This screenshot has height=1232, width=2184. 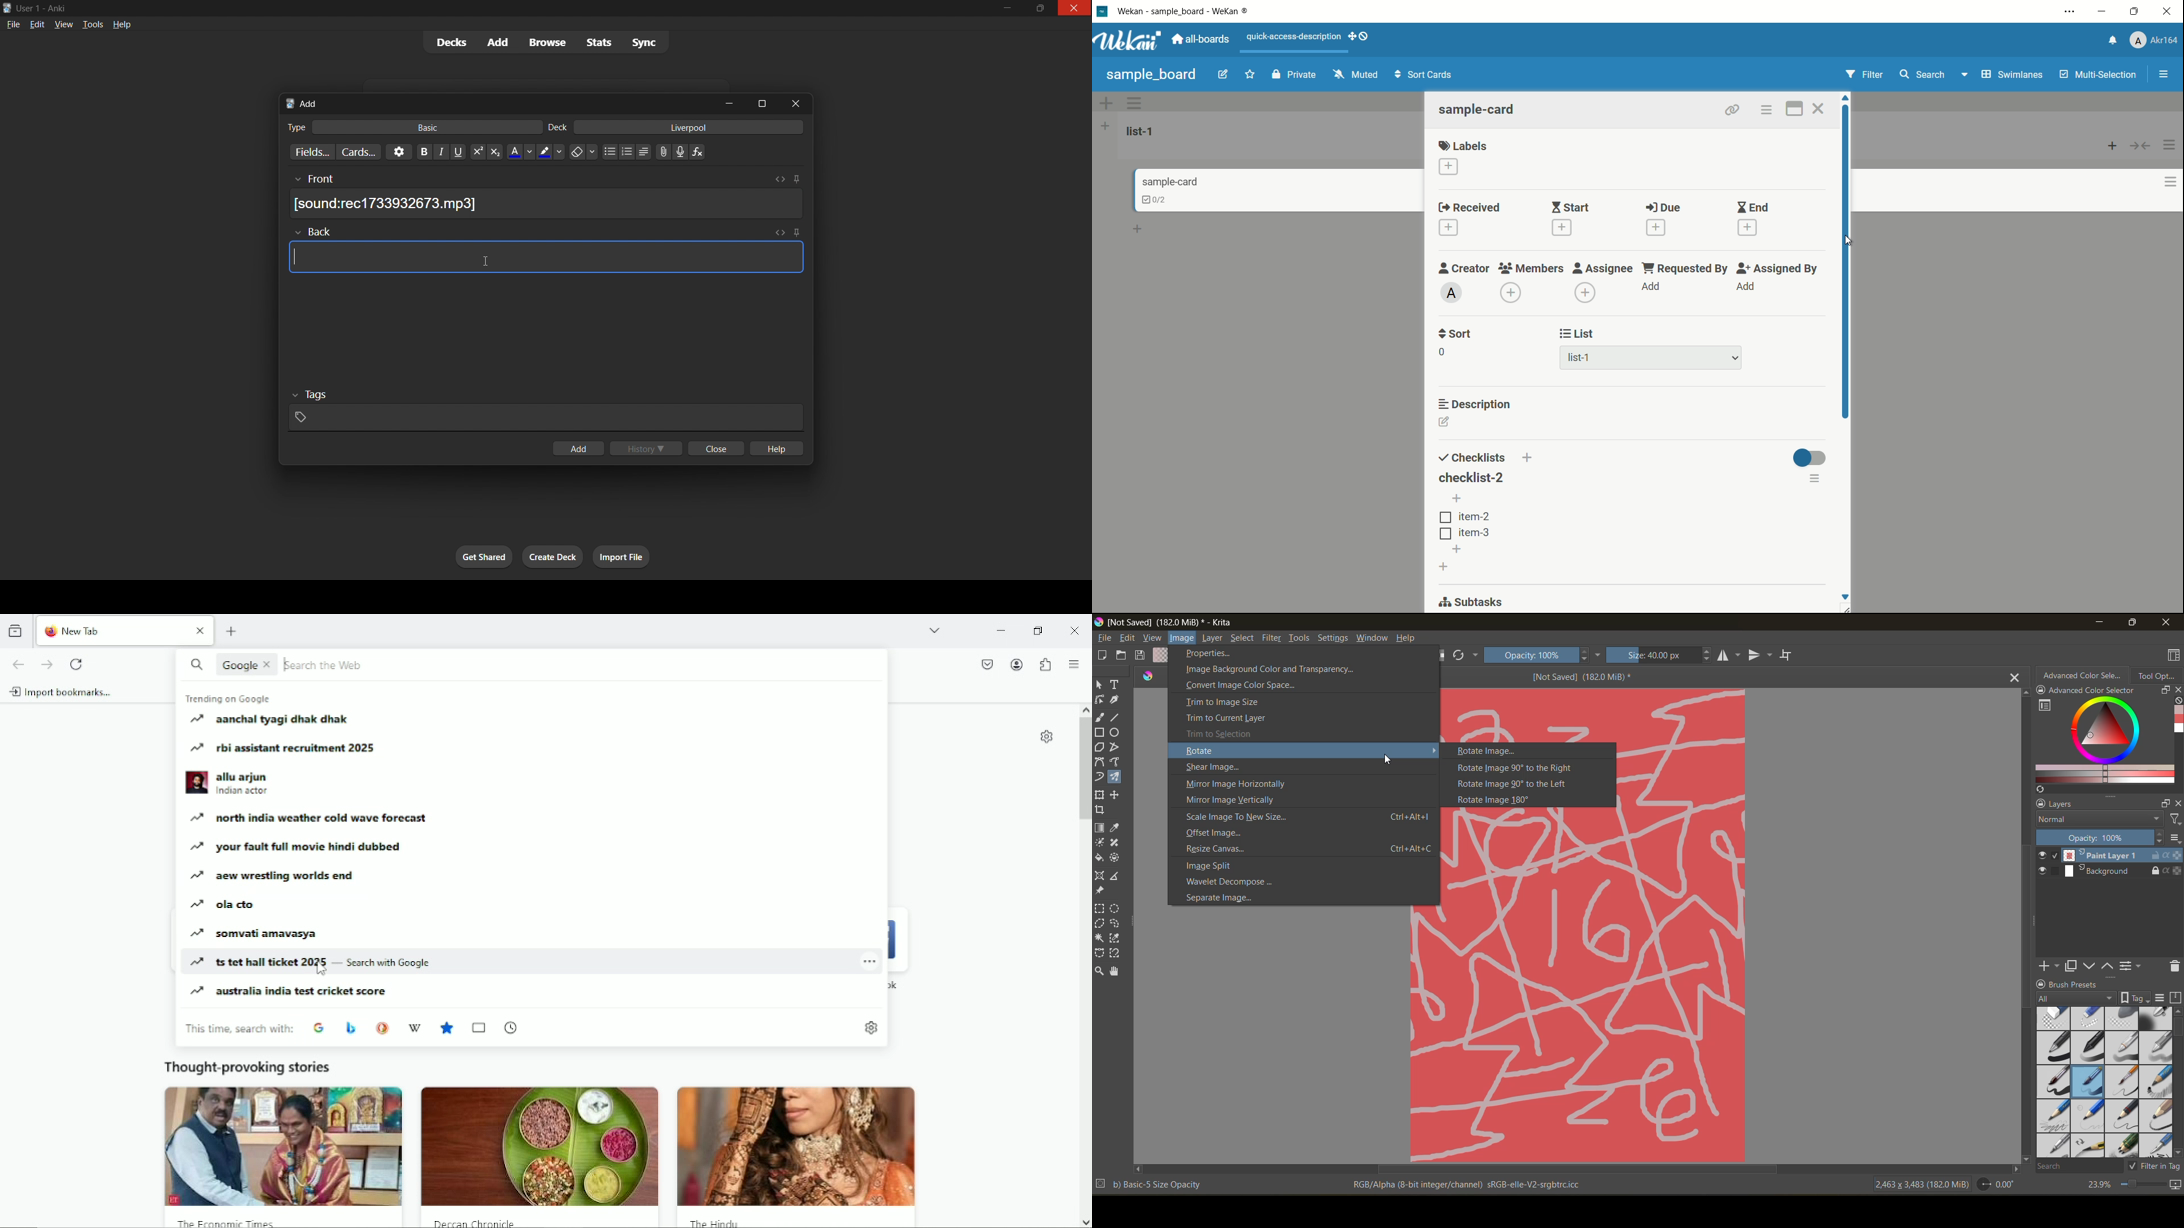 What do you see at coordinates (64, 25) in the screenshot?
I see `view` at bounding box center [64, 25].